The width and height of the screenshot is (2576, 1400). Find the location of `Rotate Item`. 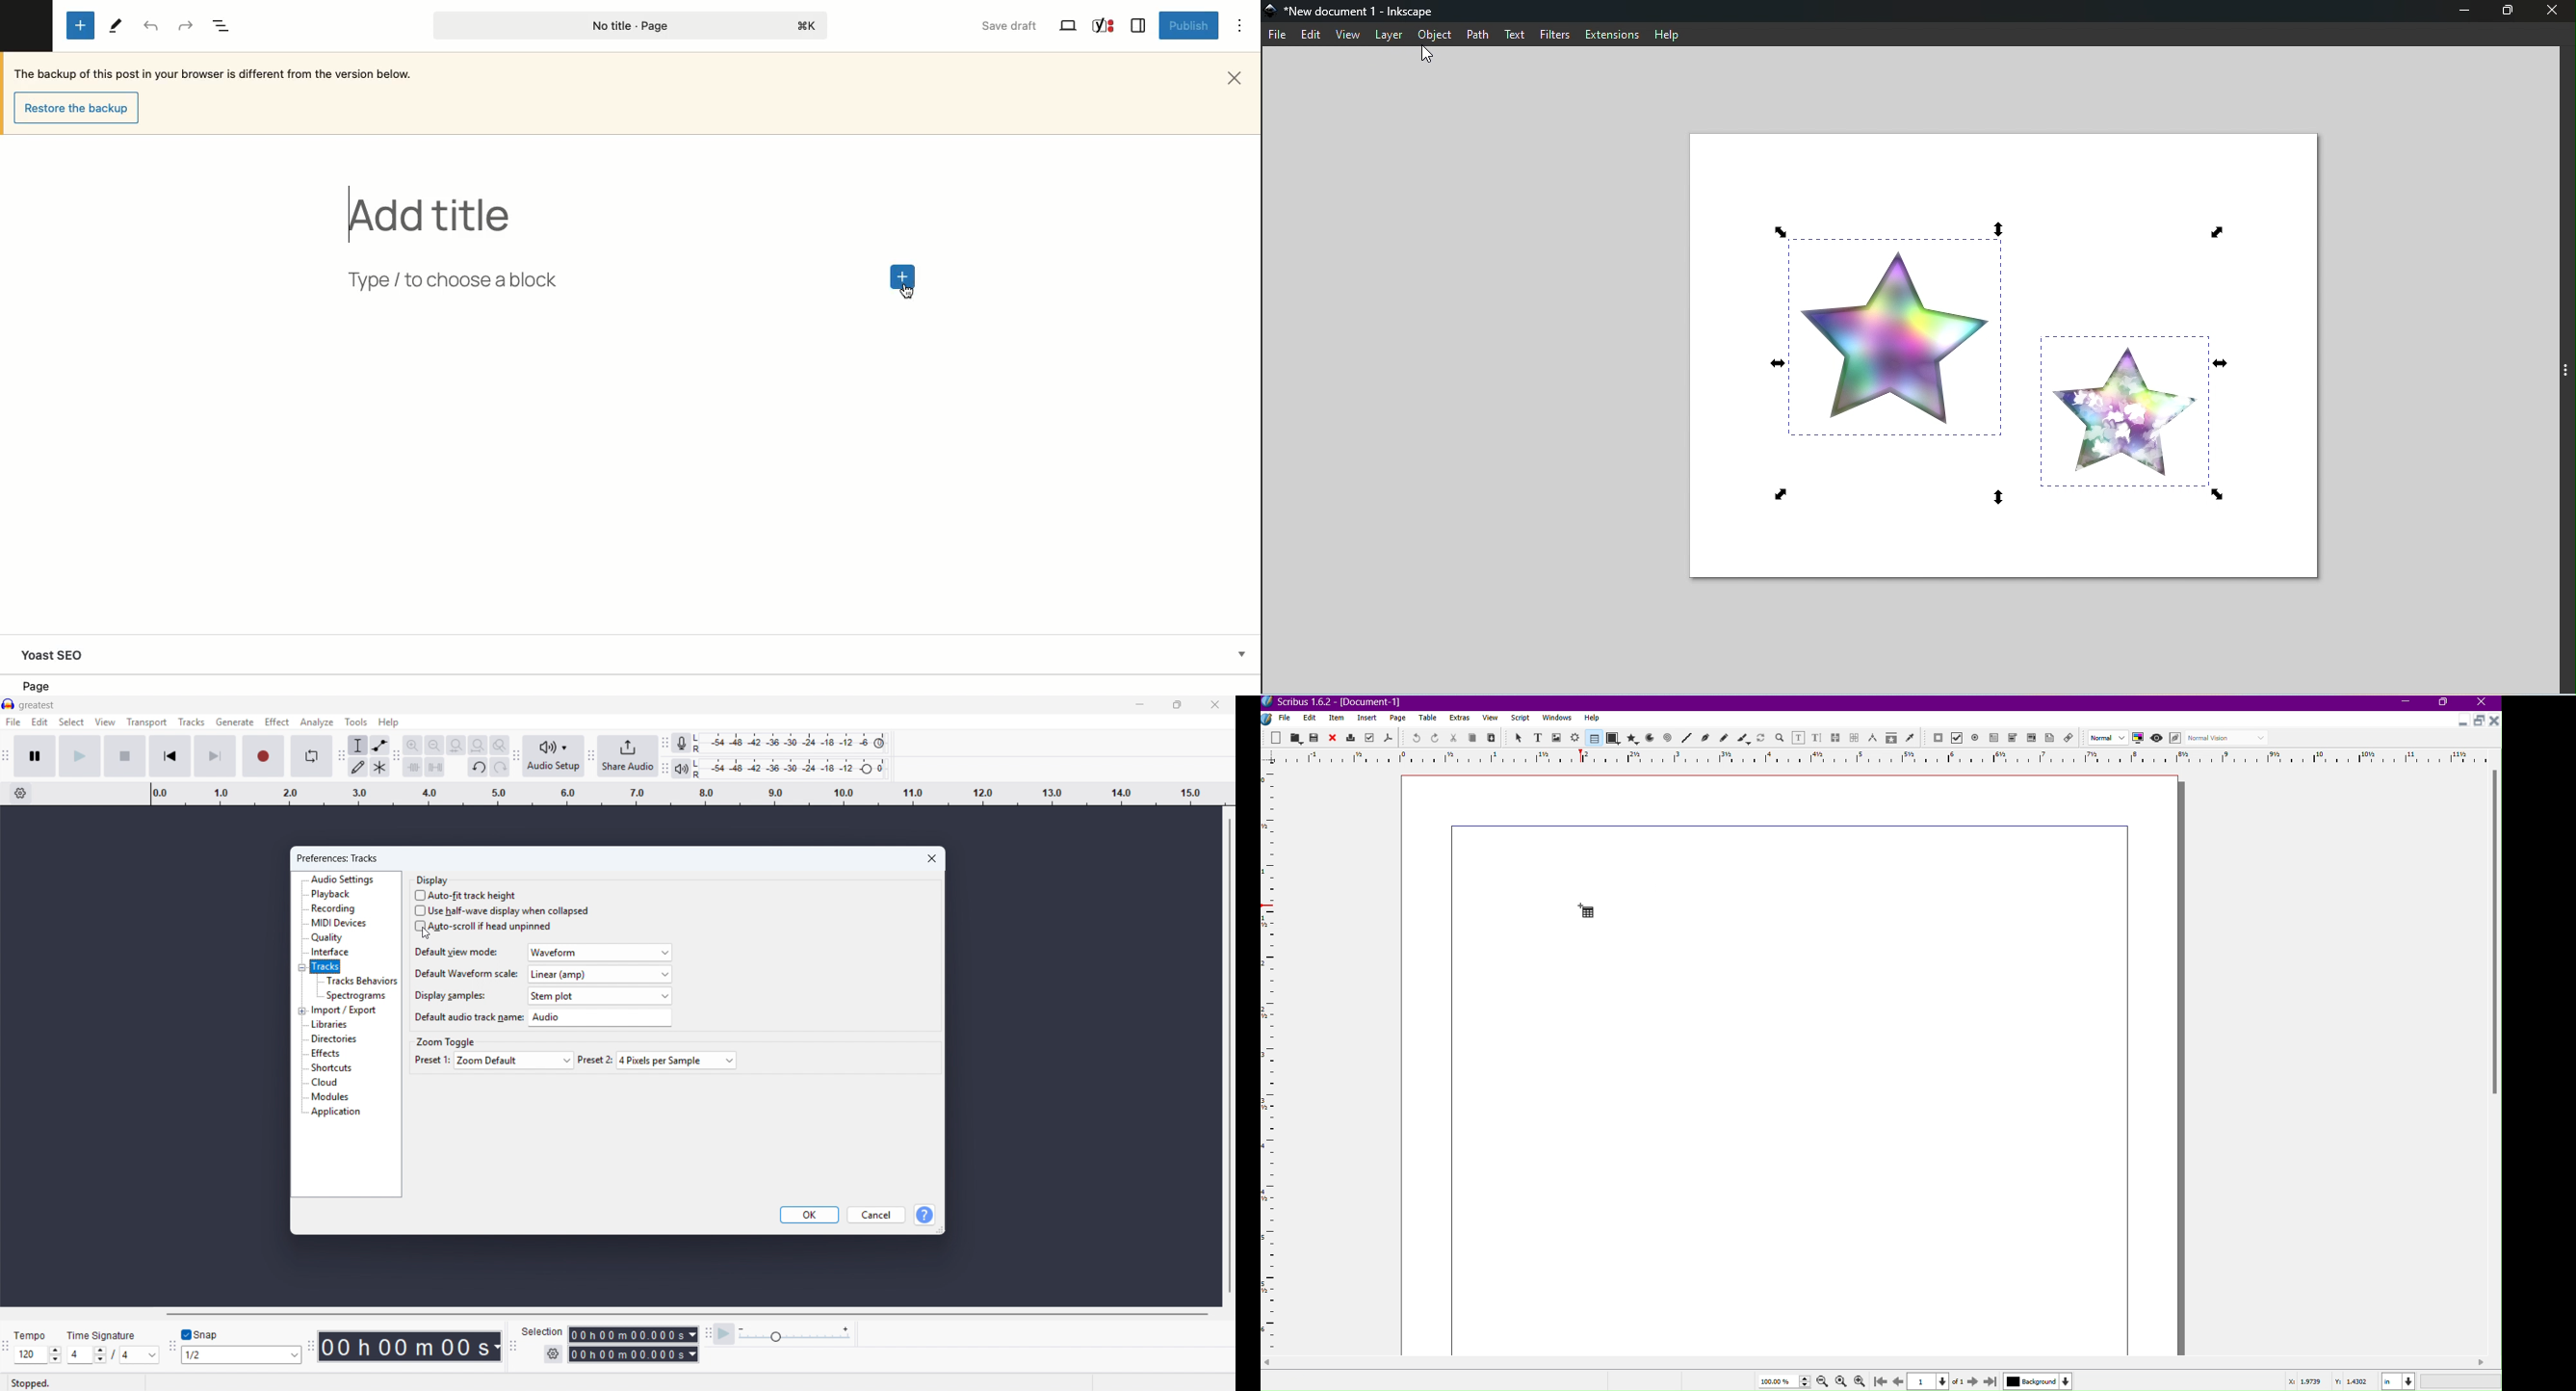

Rotate Item is located at coordinates (1761, 737).